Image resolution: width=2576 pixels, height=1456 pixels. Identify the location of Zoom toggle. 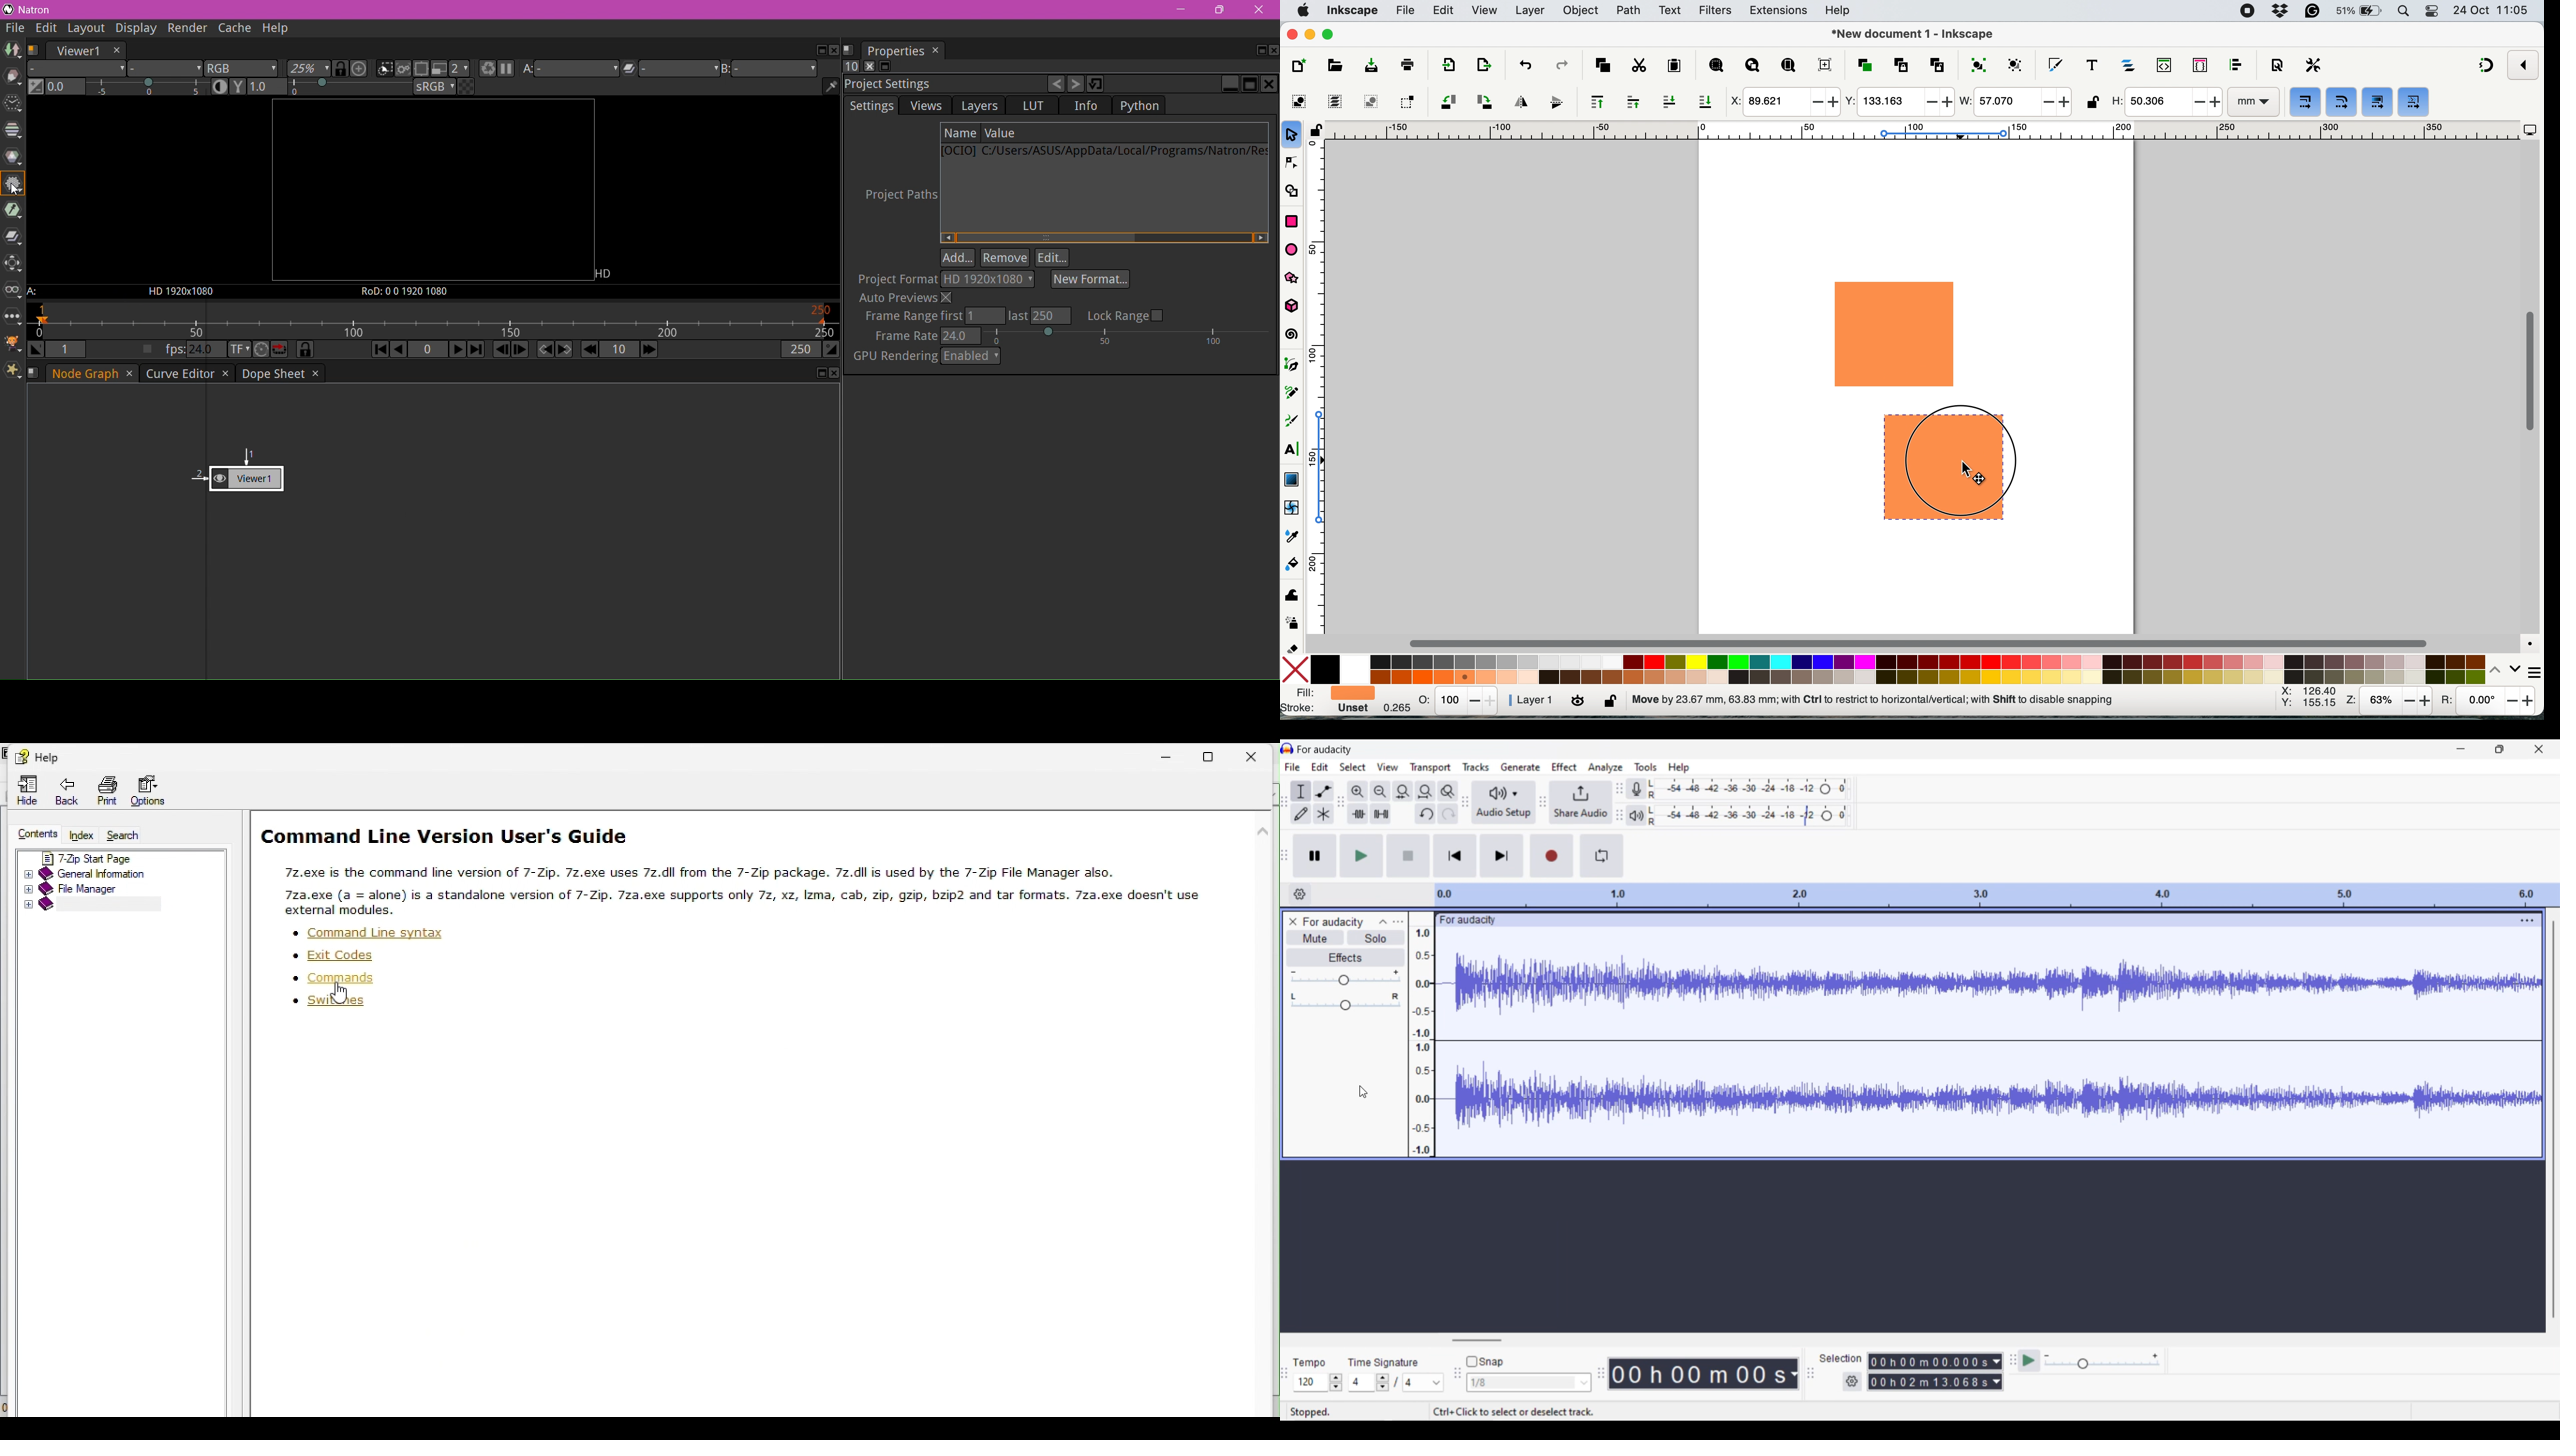
(1447, 791).